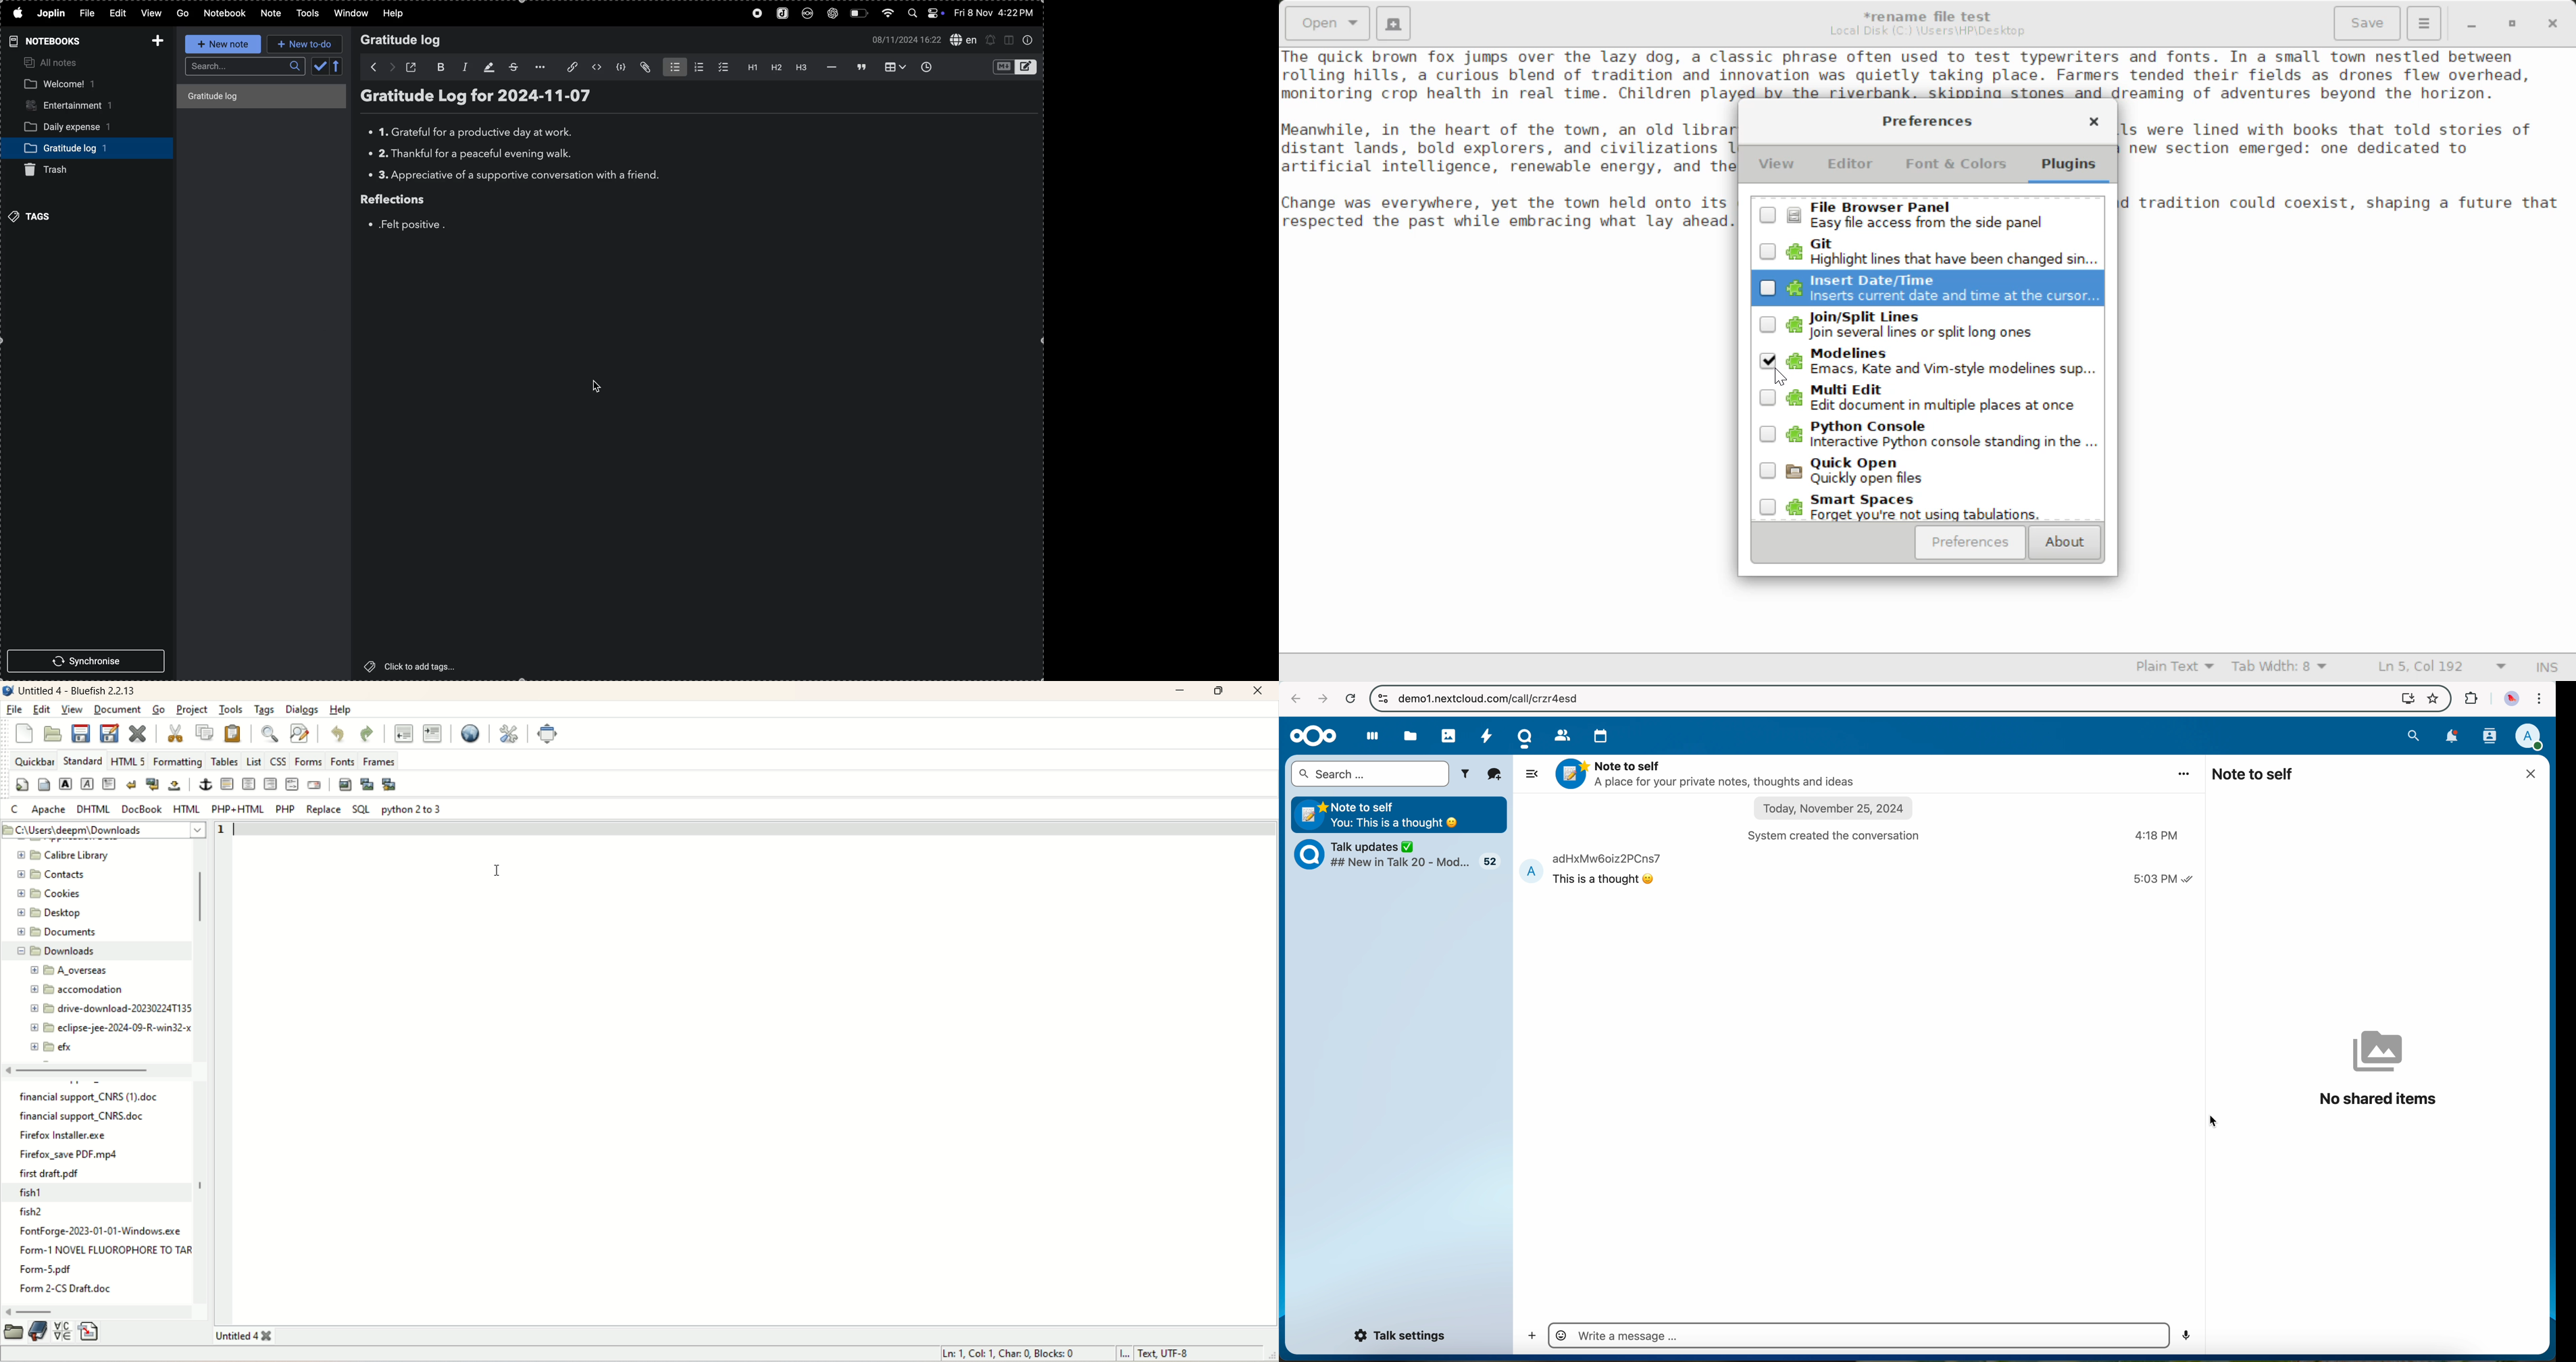  Describe the element at coordinates (88, 661) in the screenshot. I see `synchronise` at that location.